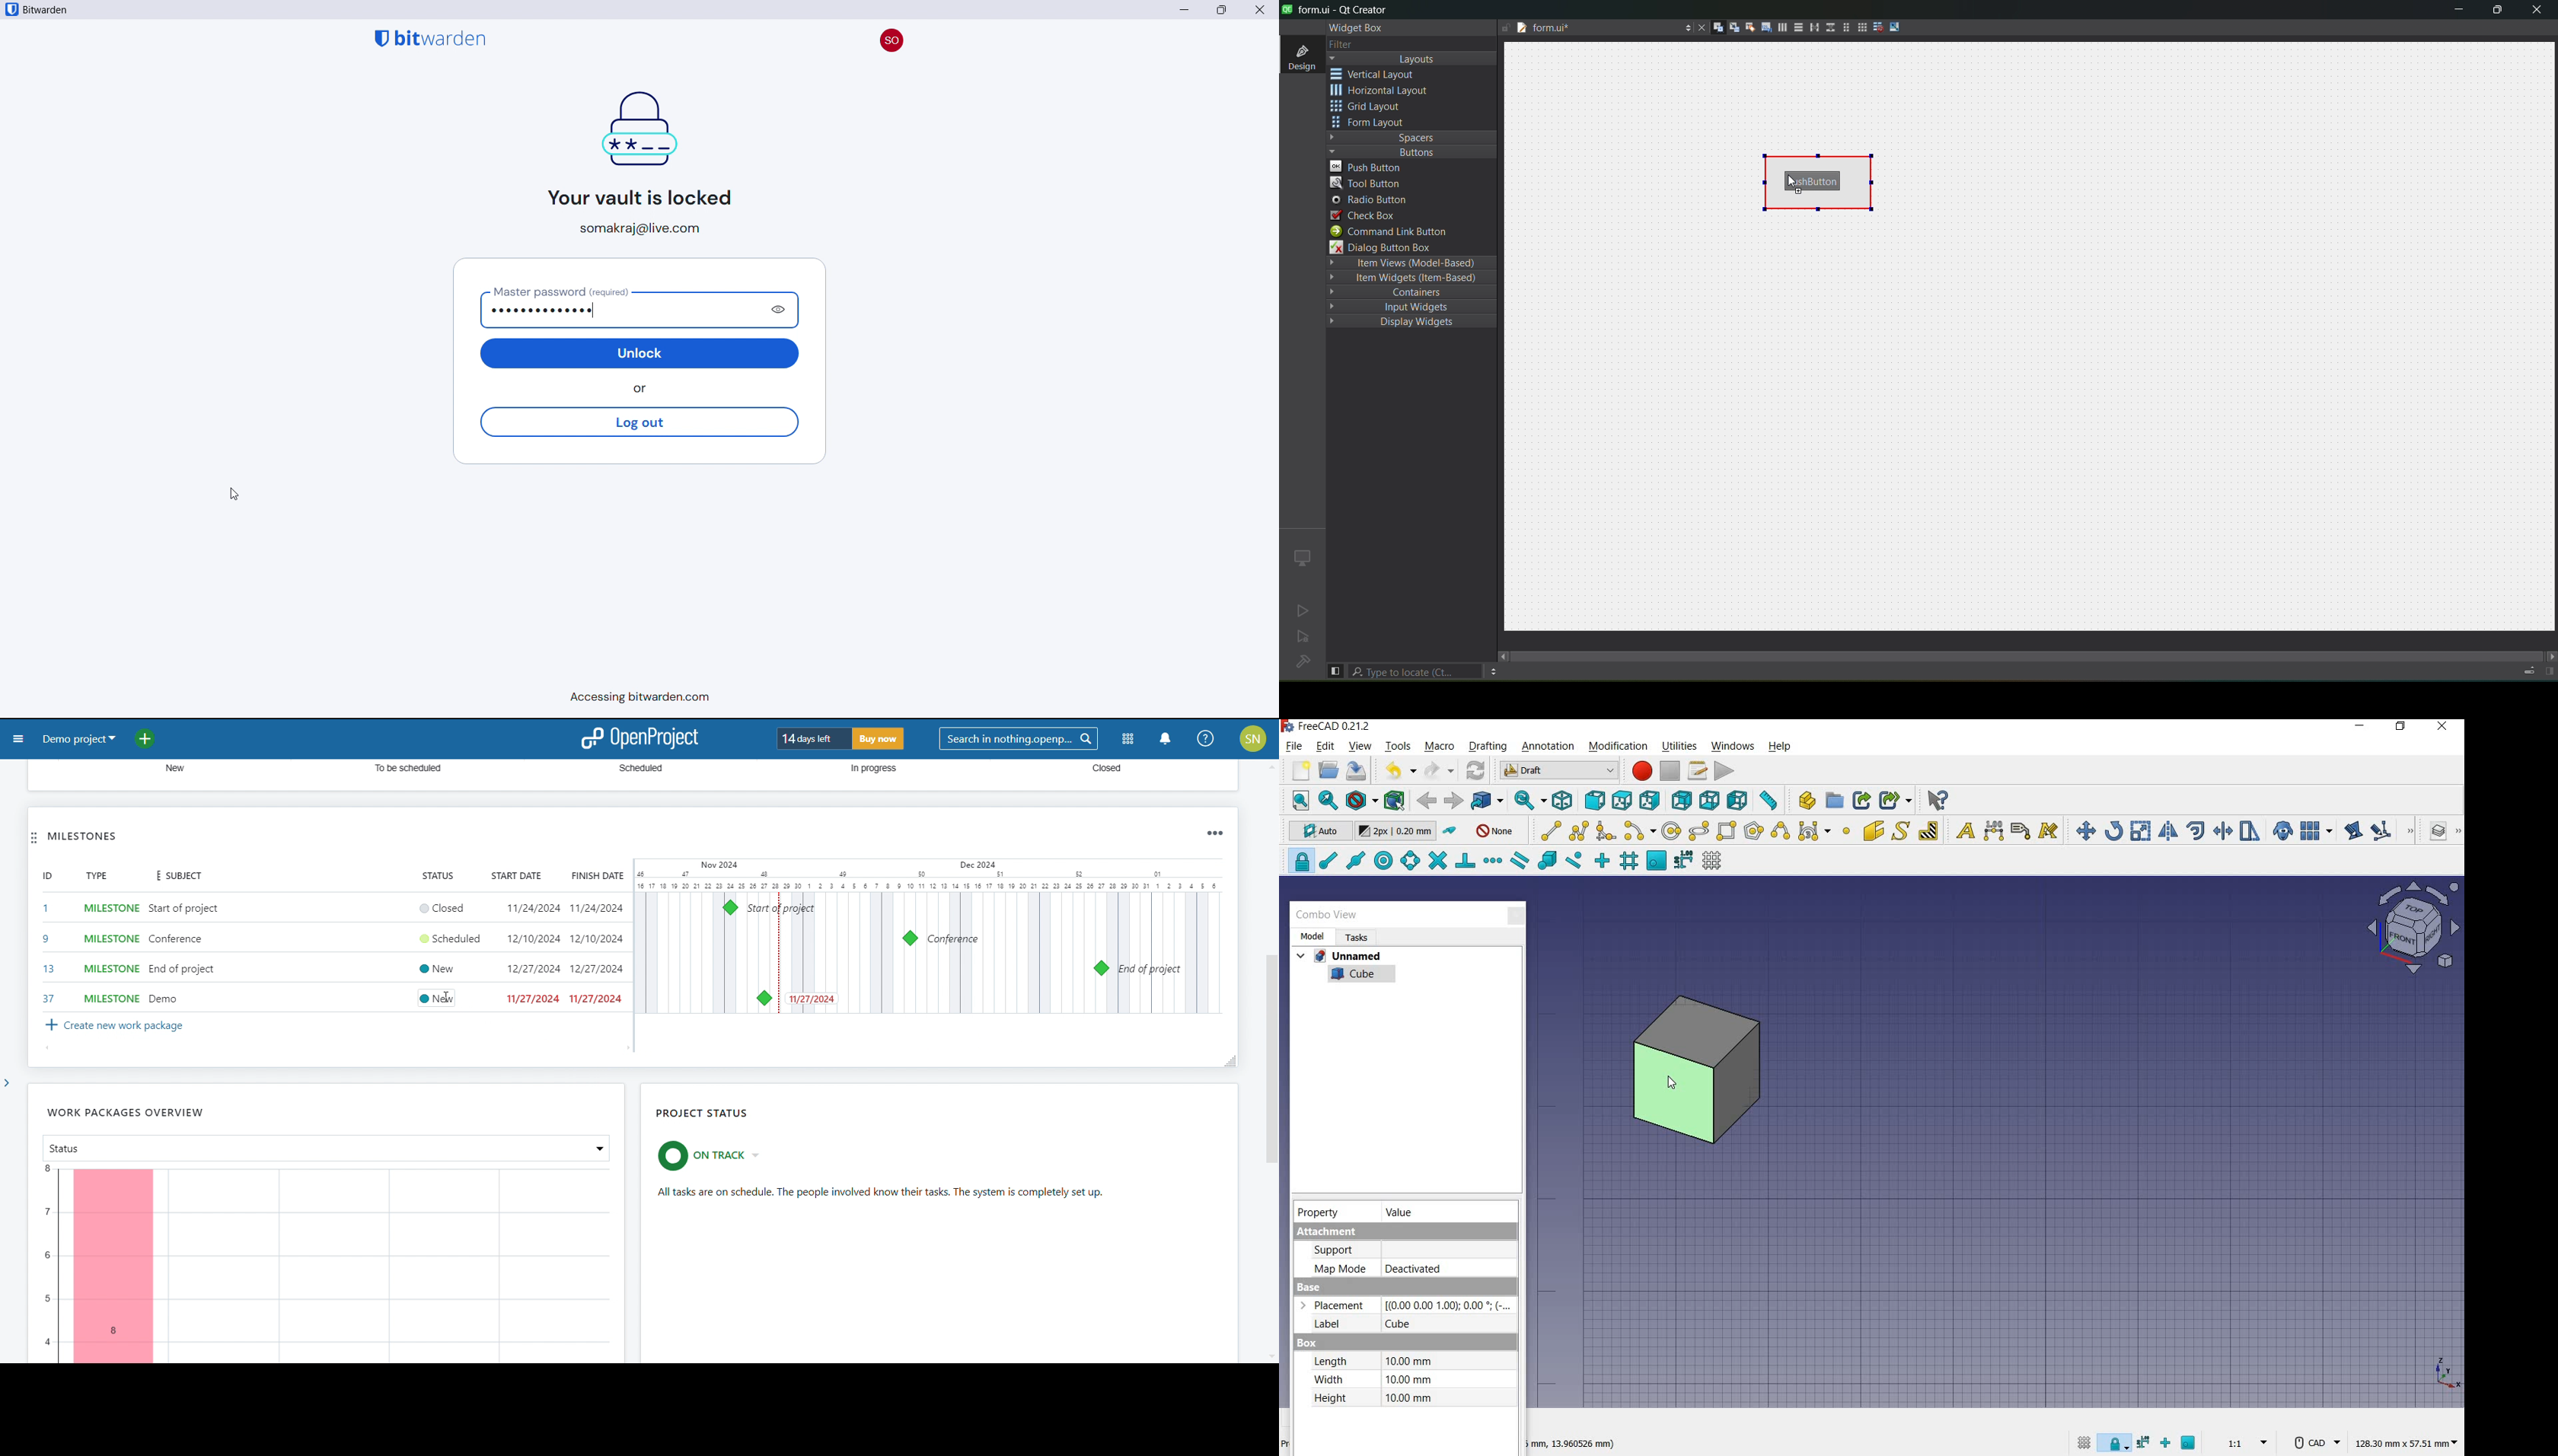 The height and width of the screenshot is (1456, 2576). Describe the element at coordinates (1814, 832) in the screenshot. I see `Bezier tools` at that location.